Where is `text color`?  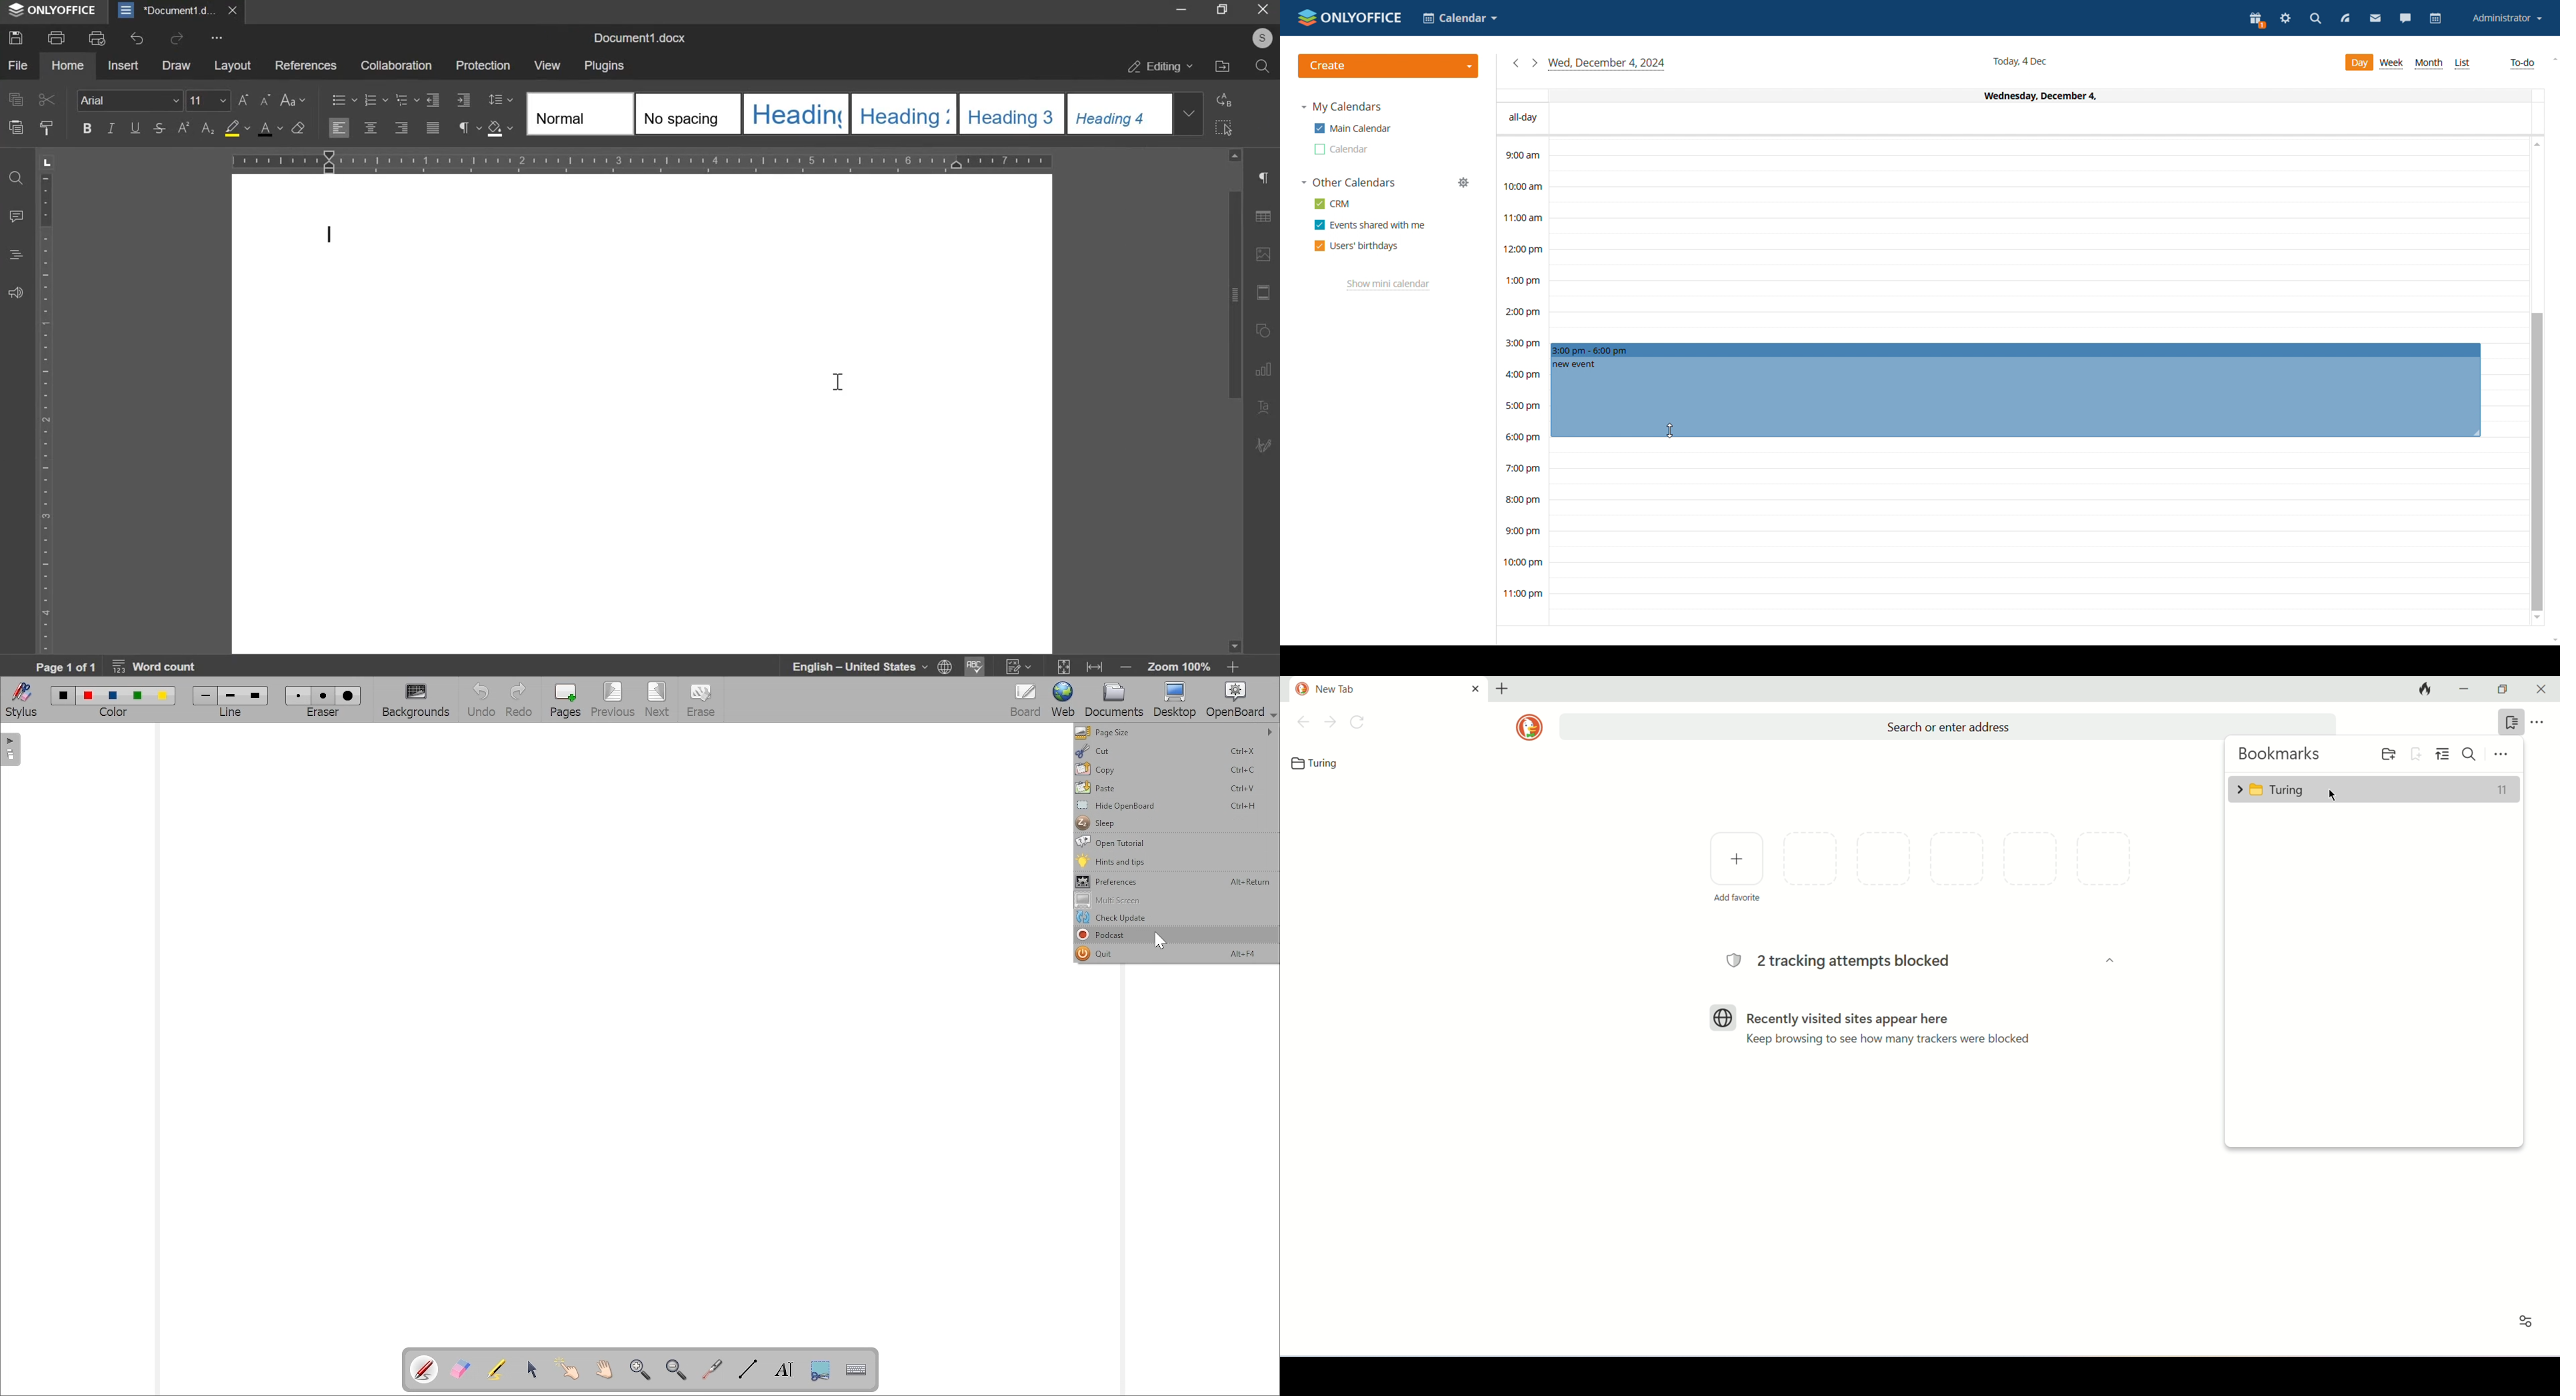
text color is located at coordinates (271, 129).